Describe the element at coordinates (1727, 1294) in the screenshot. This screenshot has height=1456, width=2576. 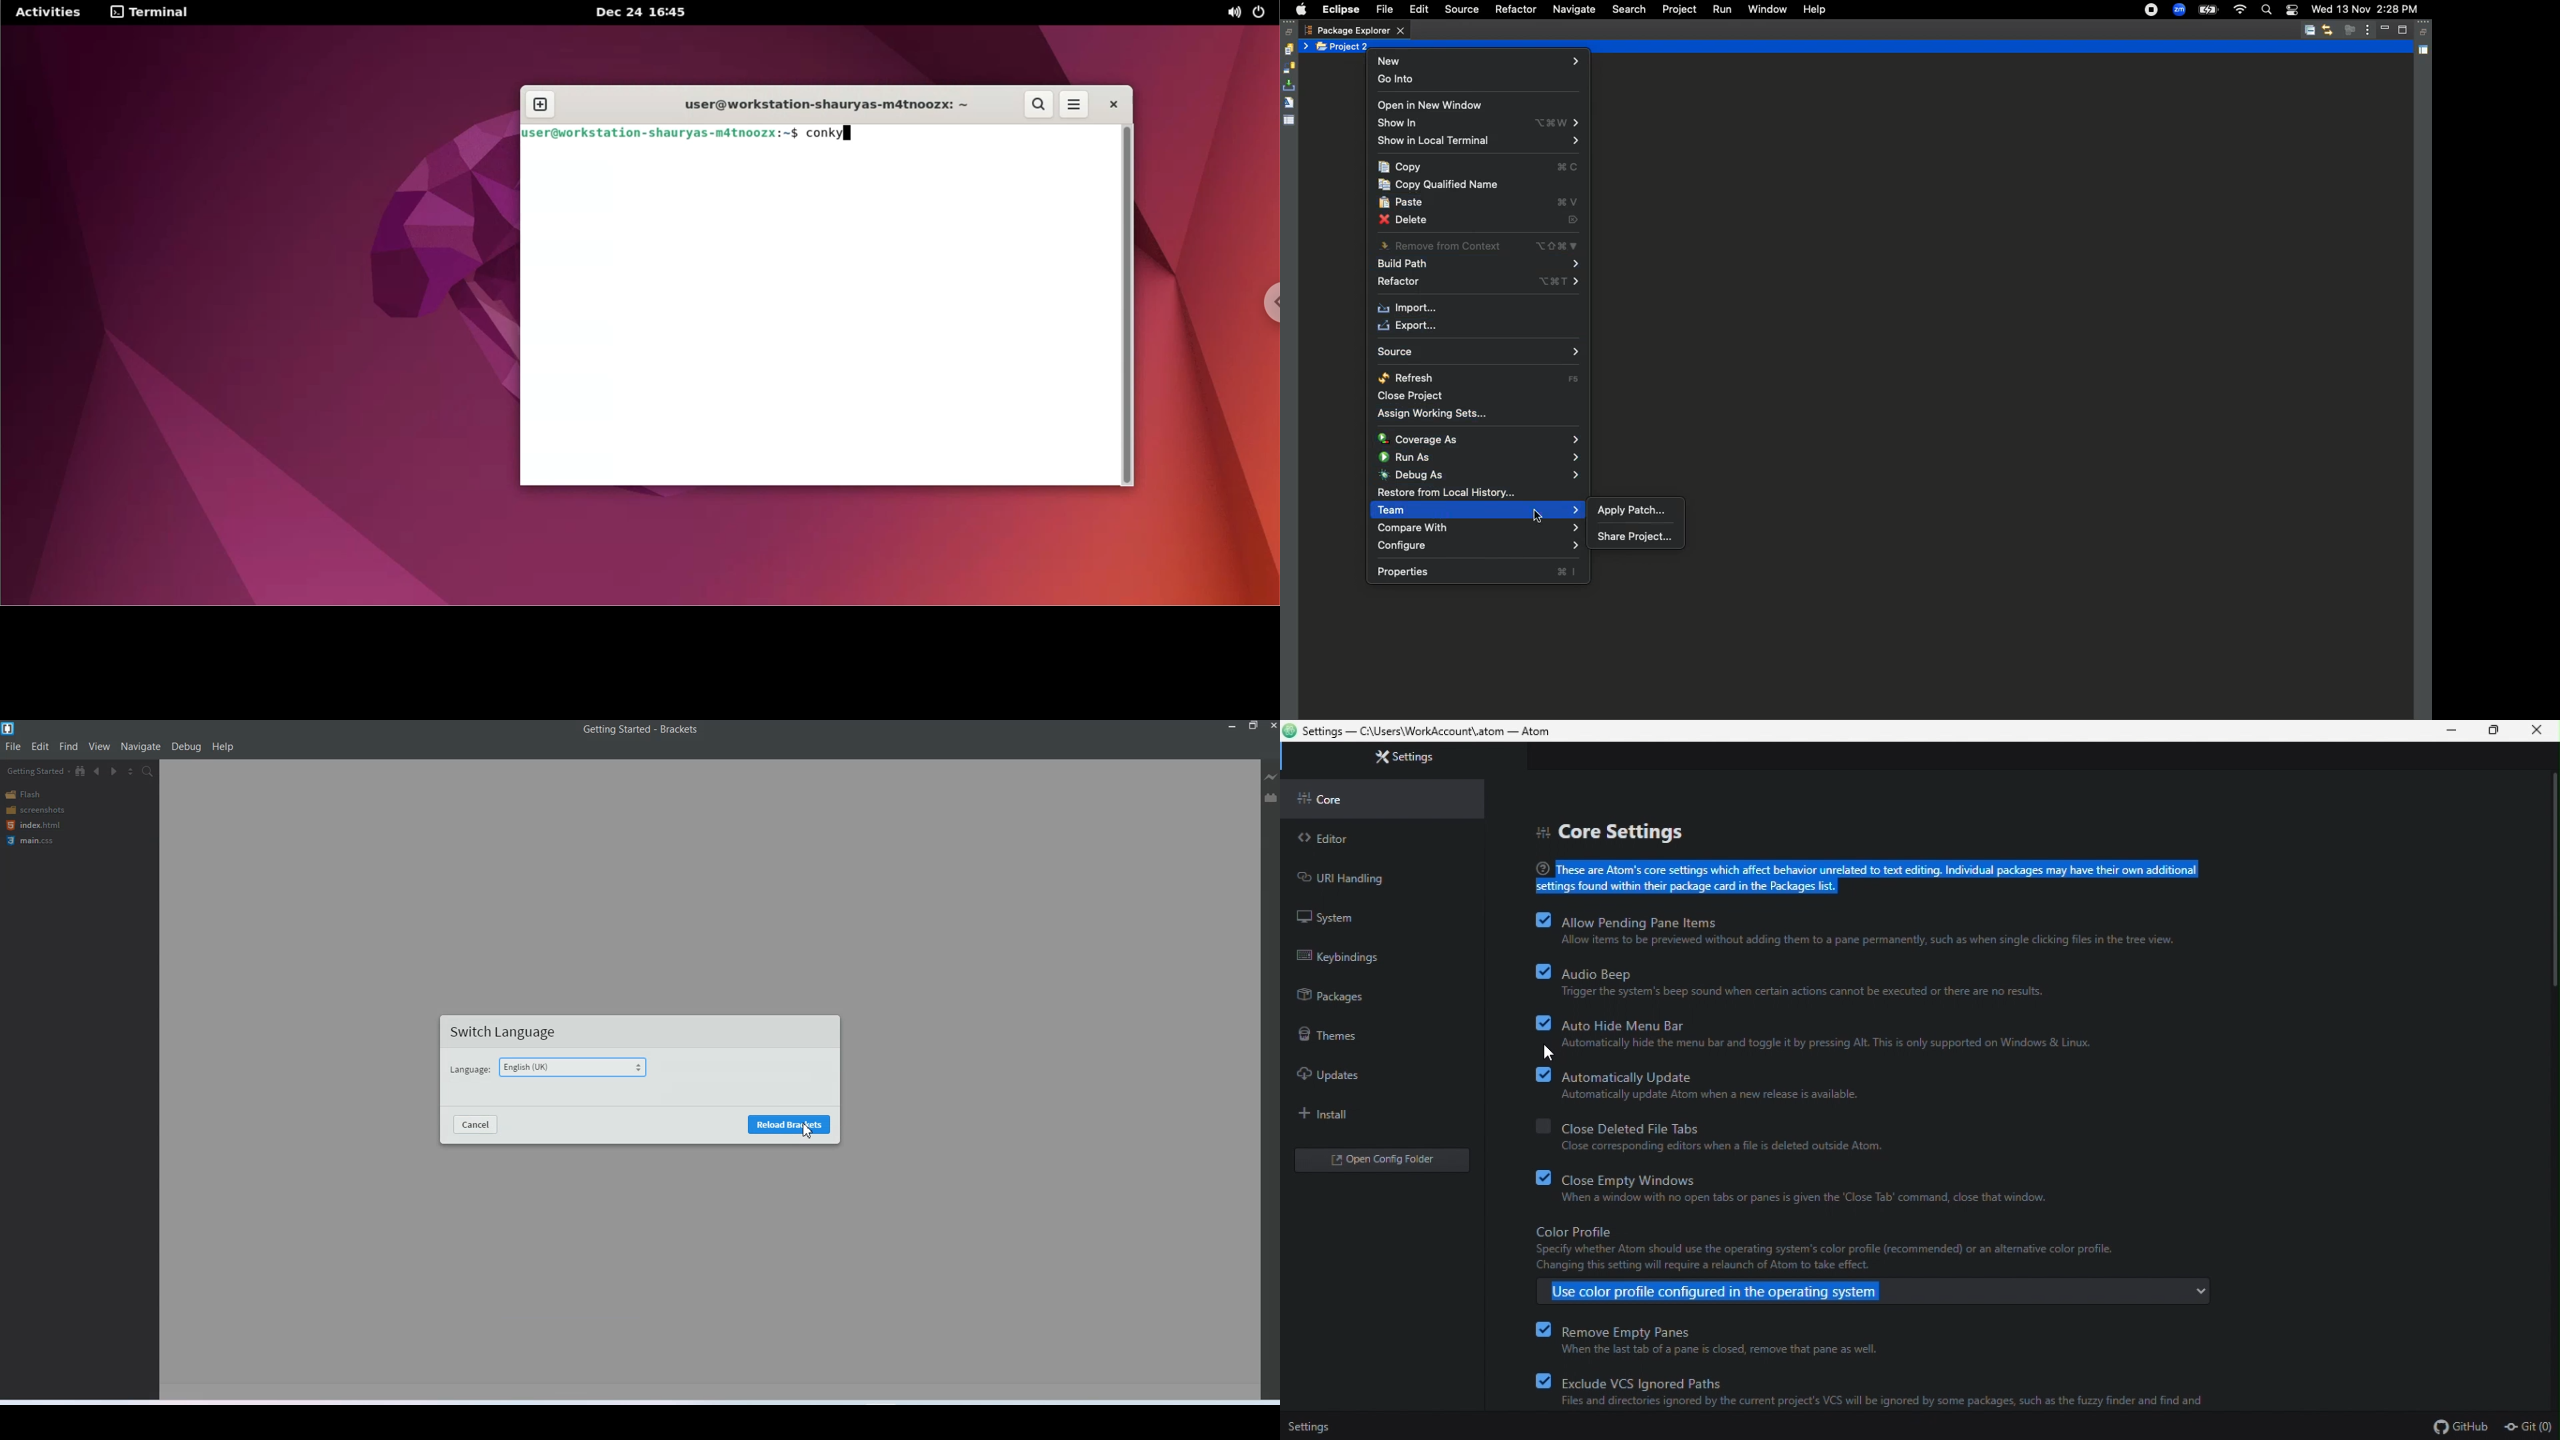
I see `Use color profile configured in the operating system` at that location.